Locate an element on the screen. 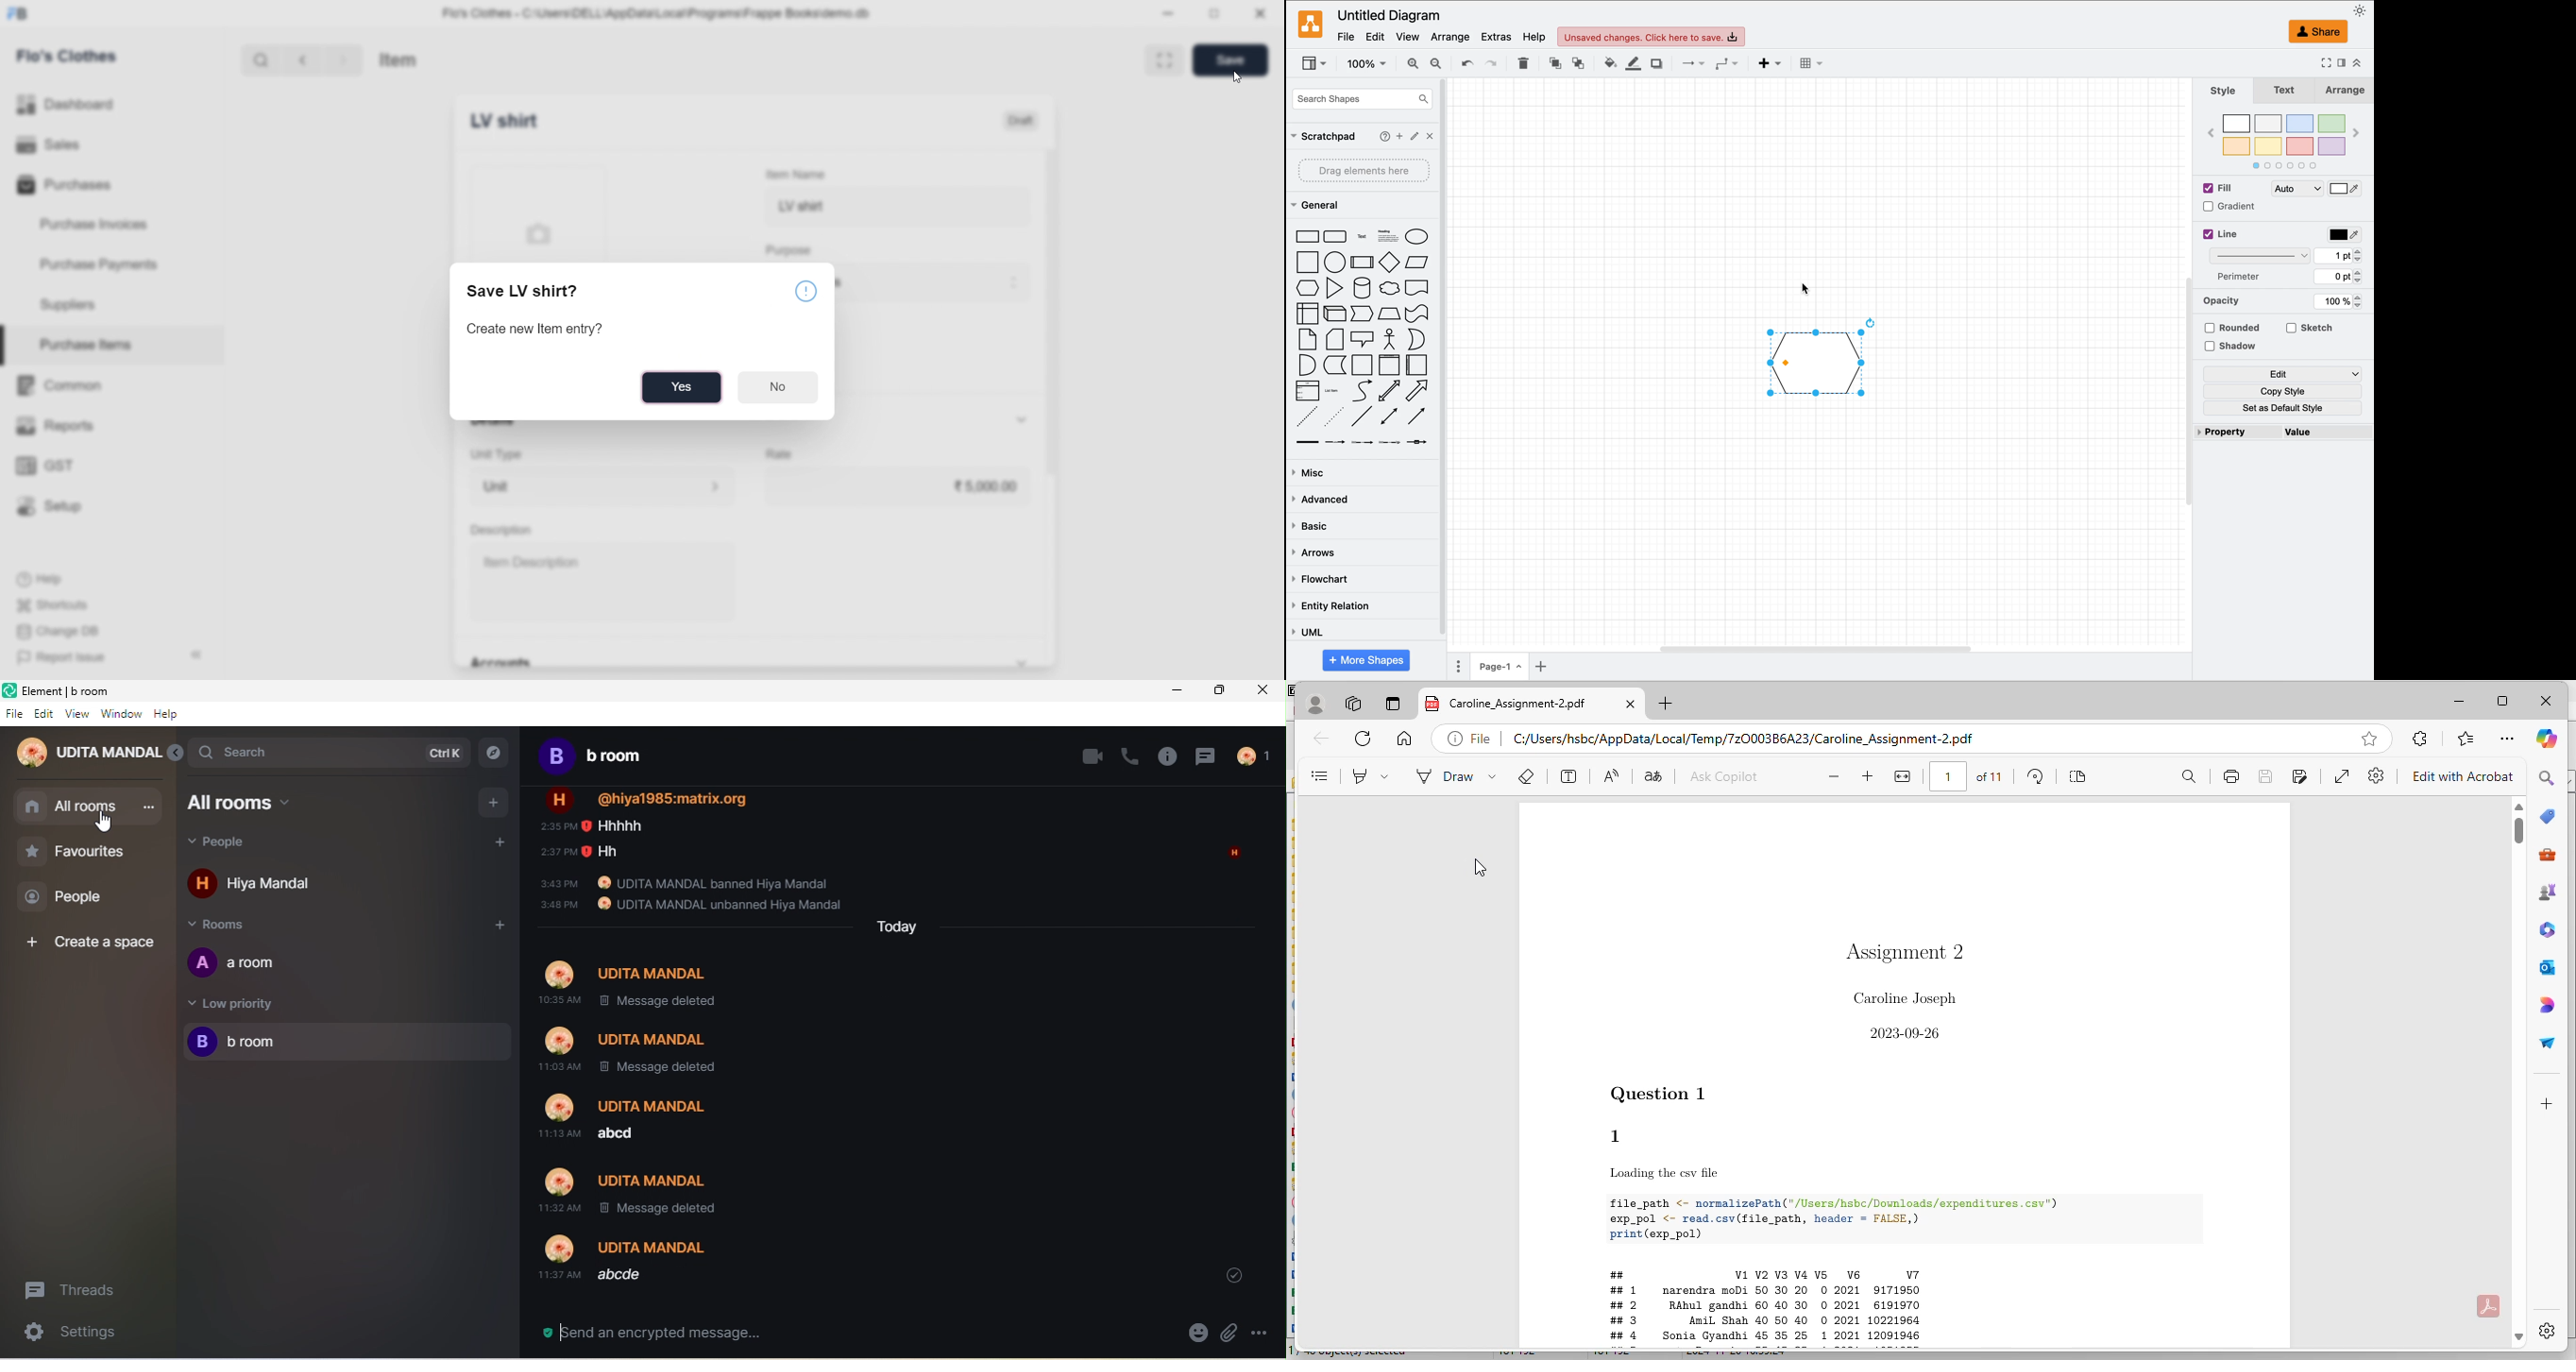 The width and height of the screenshot is (2576, 1372). italicised text is located at coordinates (638, 1264).